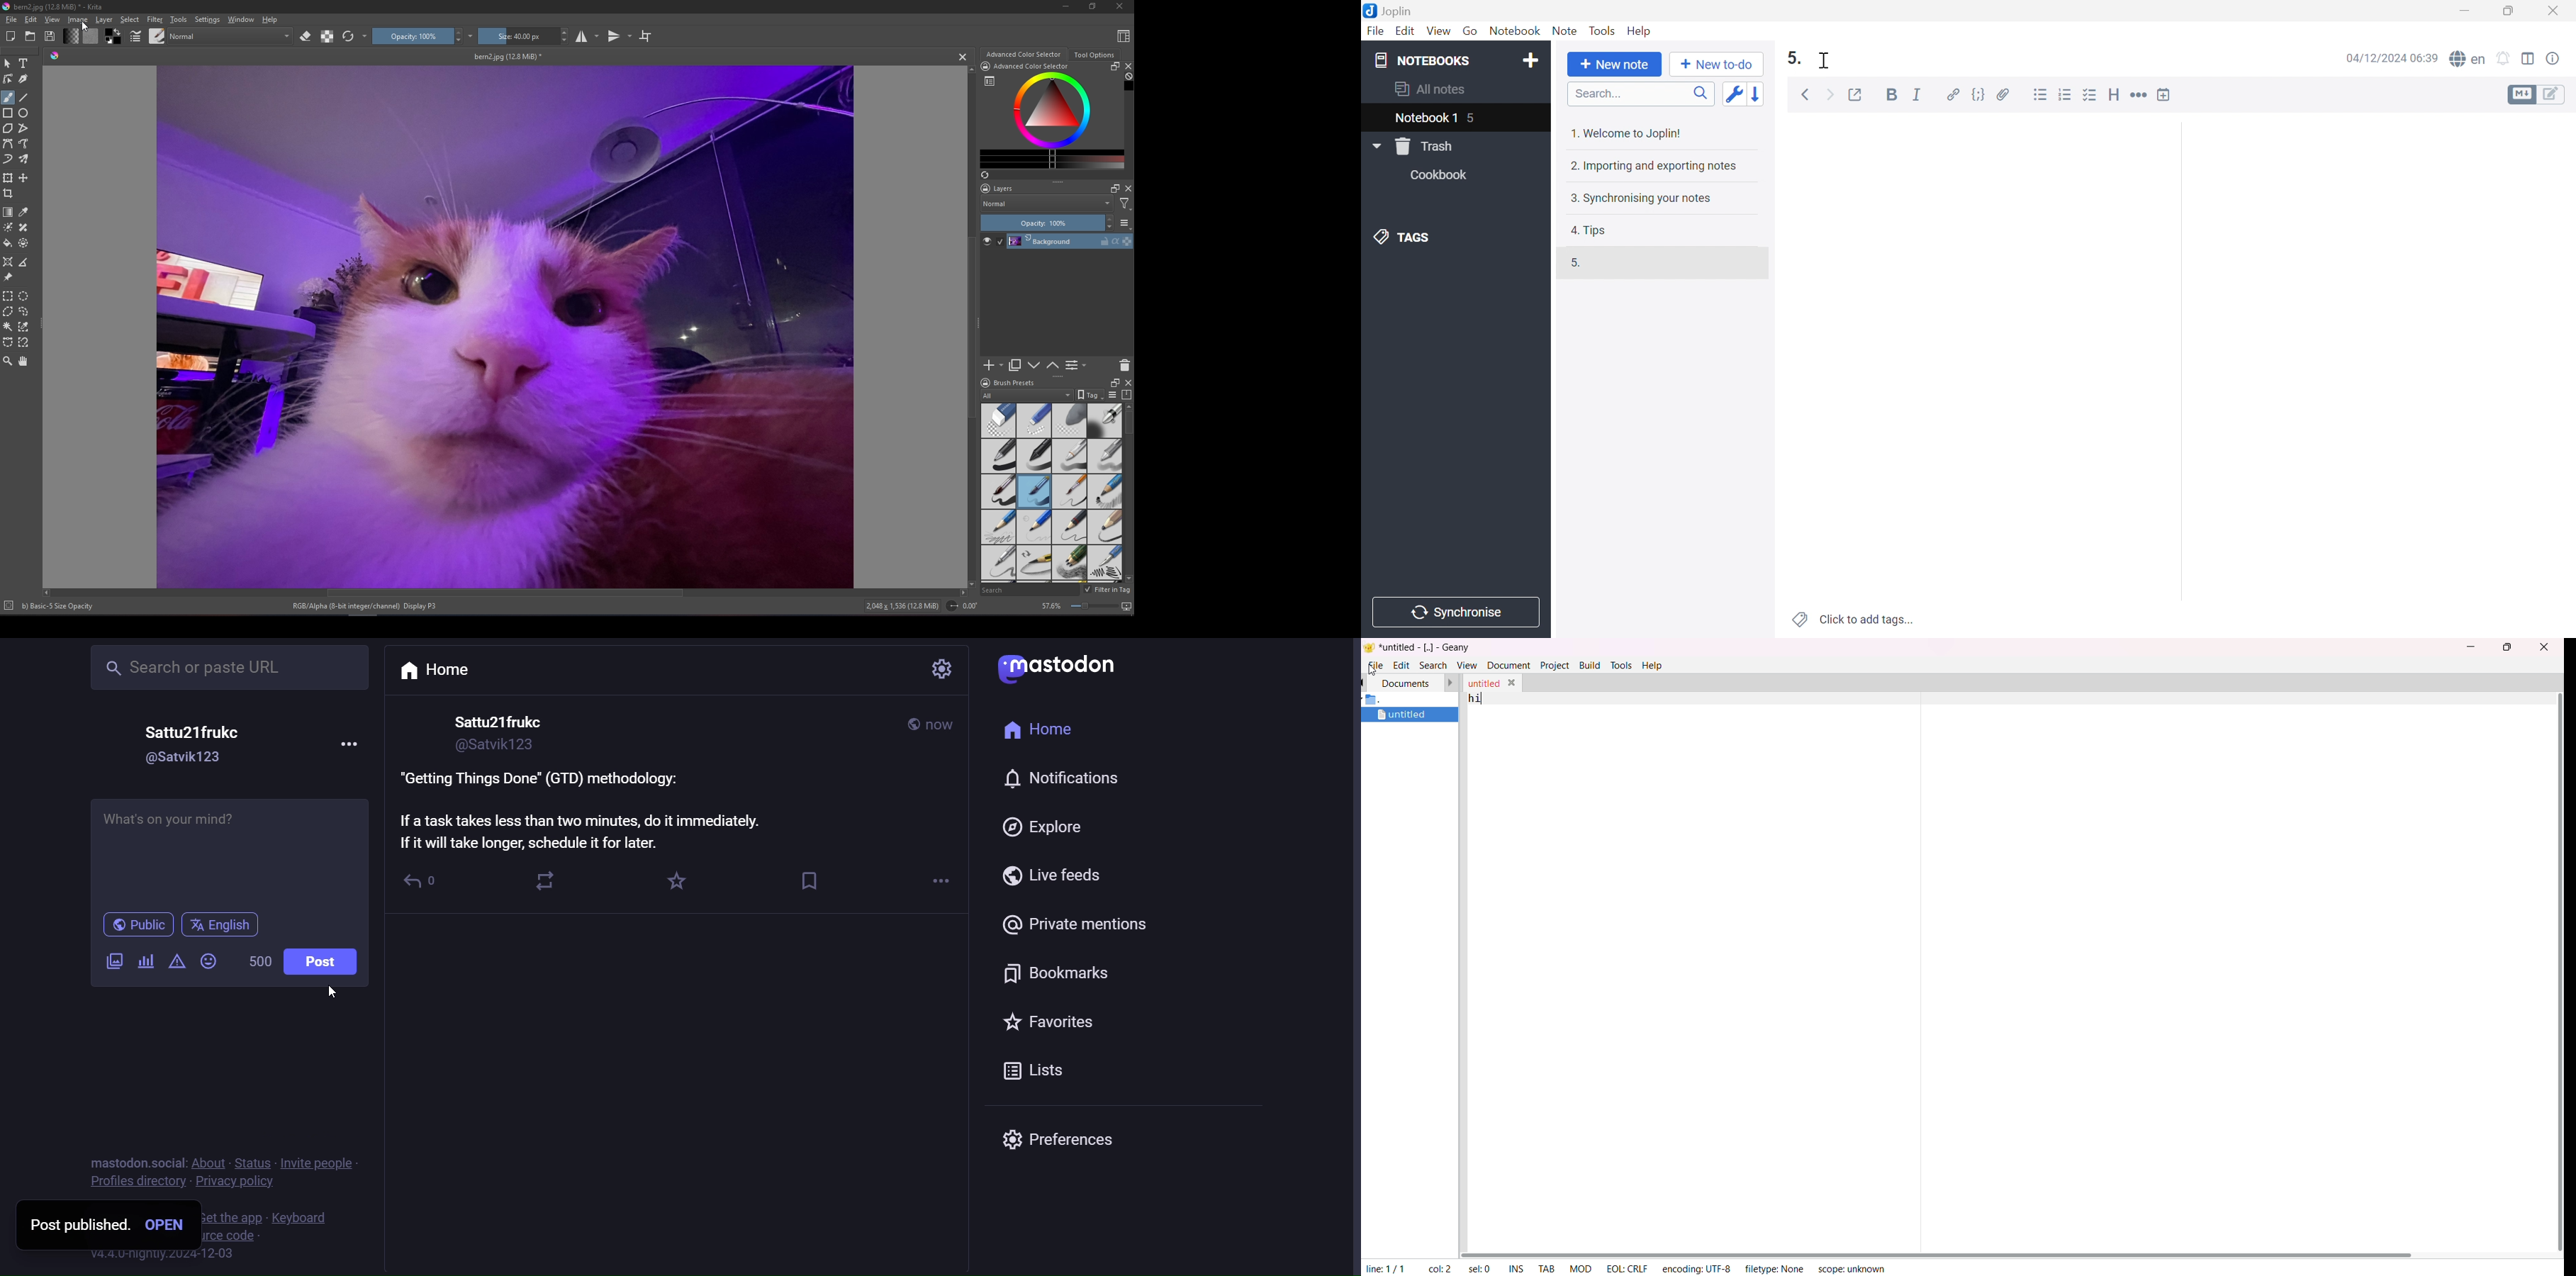 Image resolution: width=2576 pixels, height=1288 pixels. I want to click on more, so click(357, 744).